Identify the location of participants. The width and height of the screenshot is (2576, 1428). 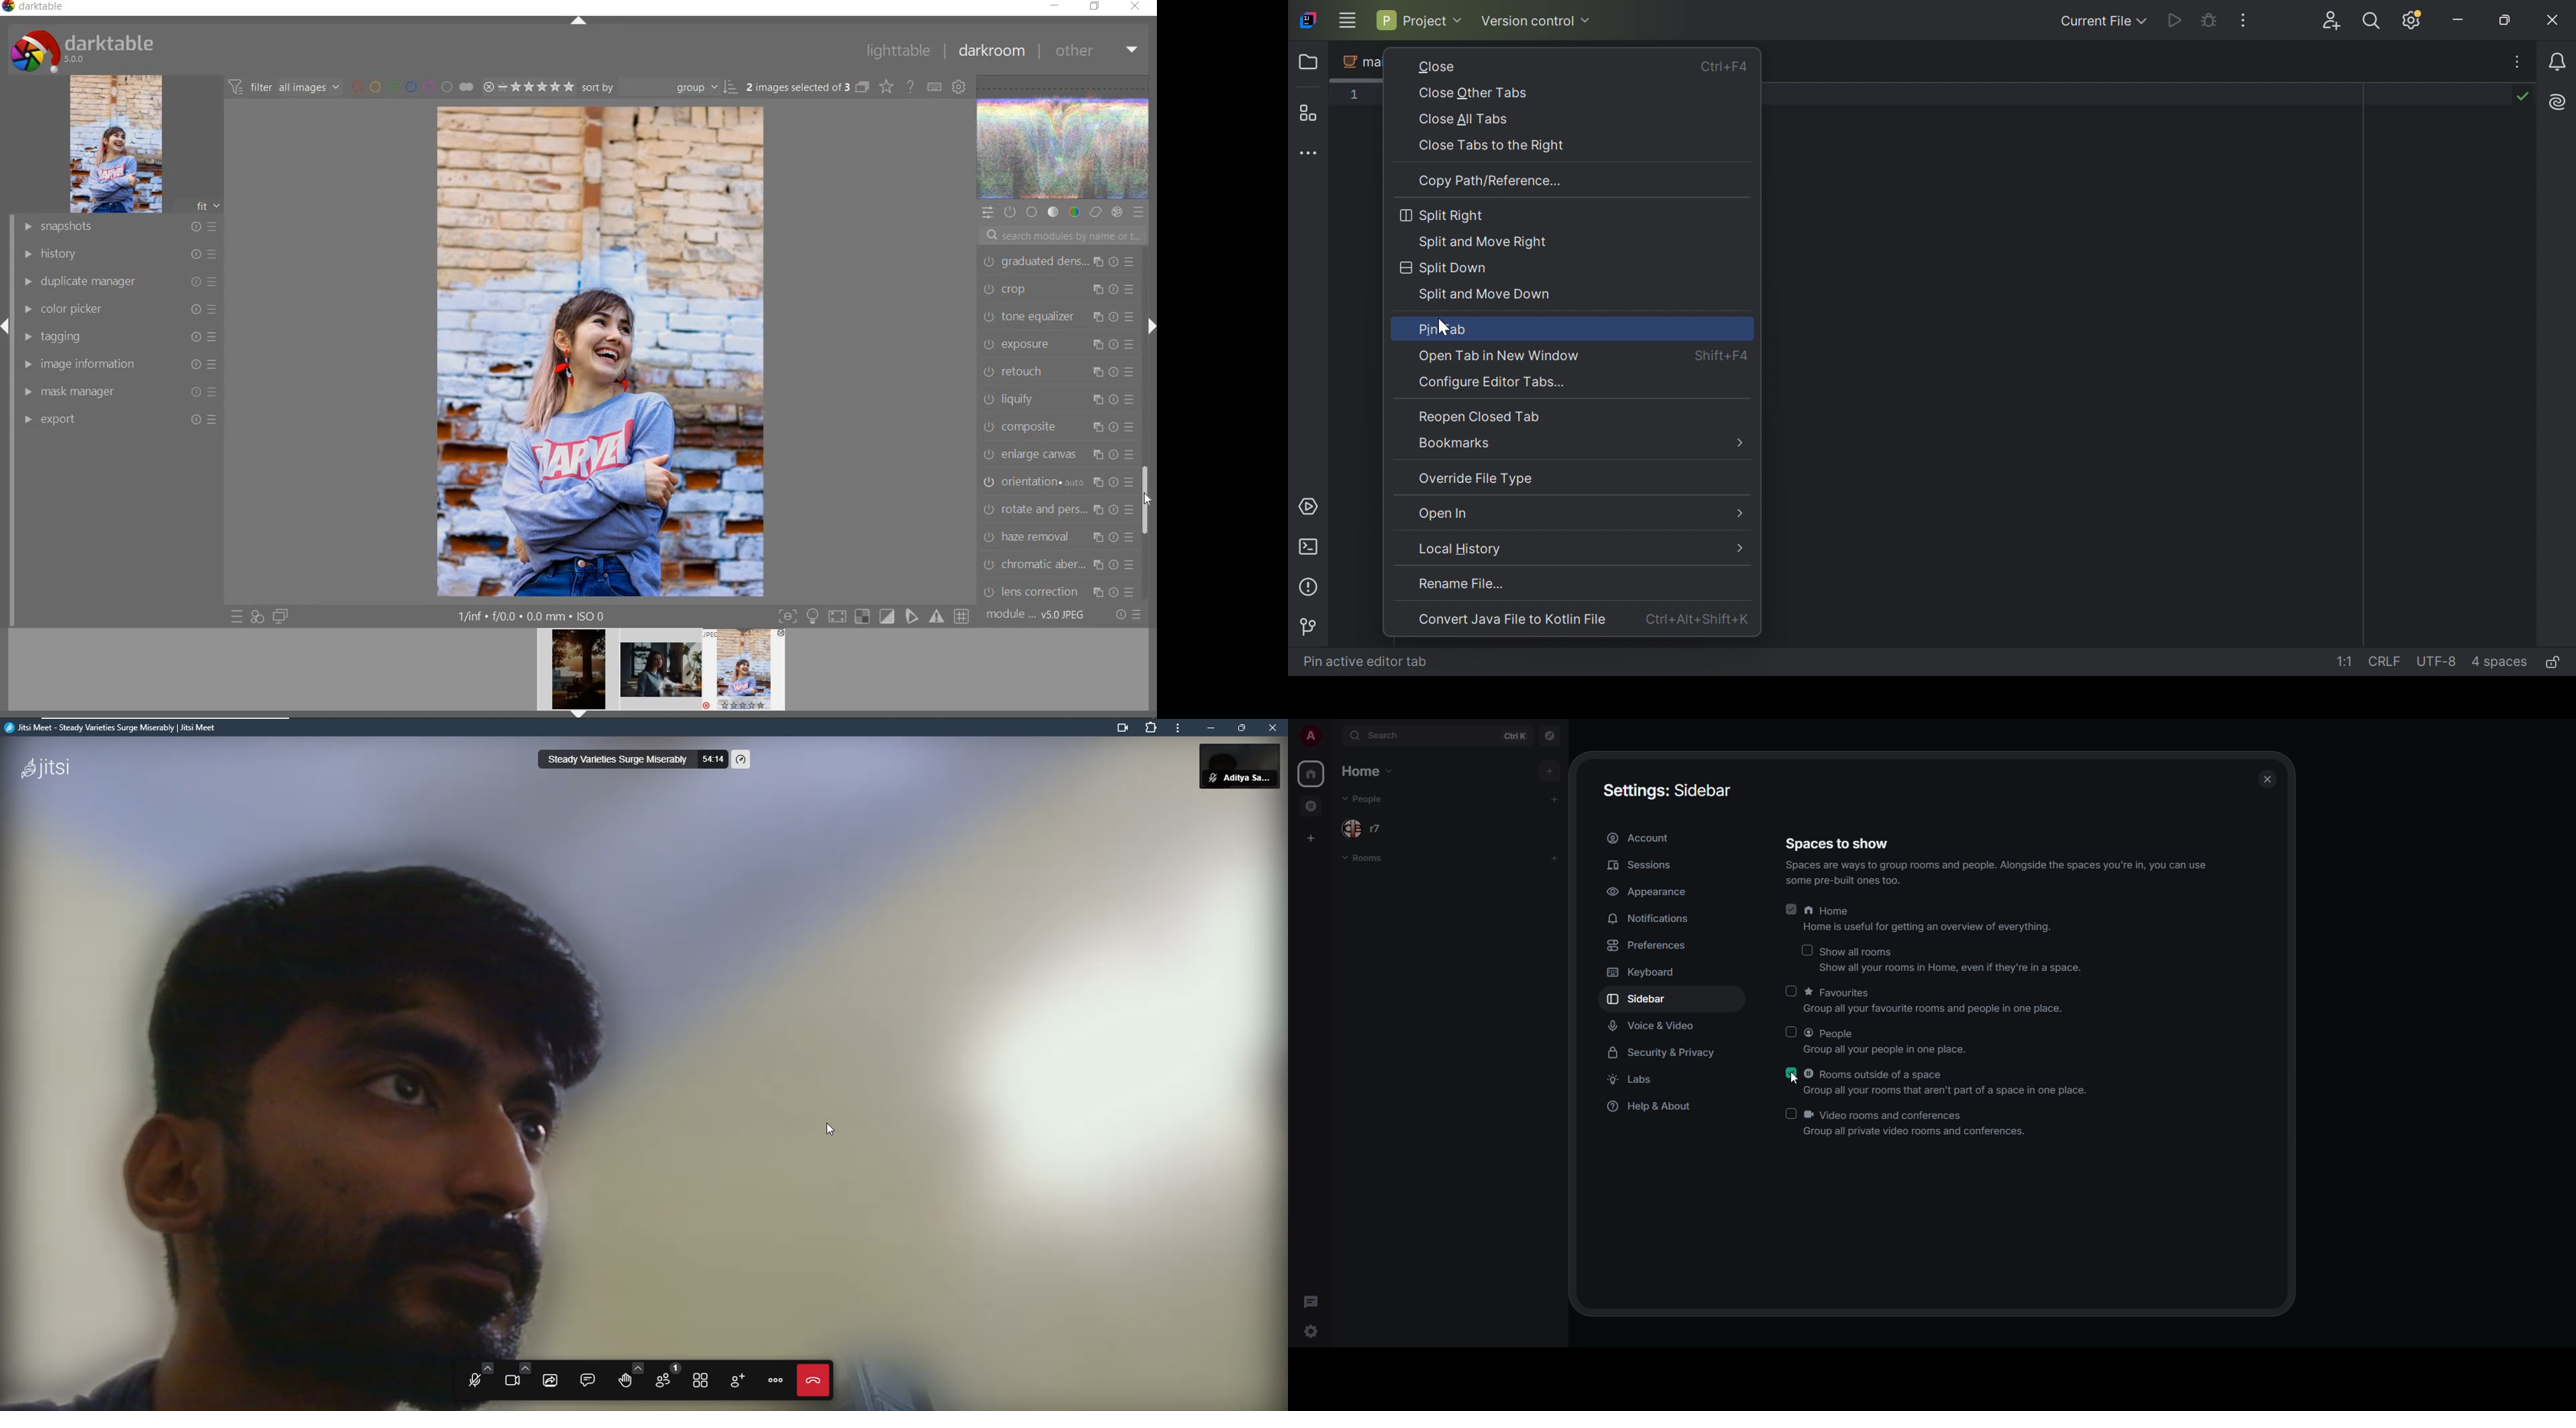
(664, 1378).